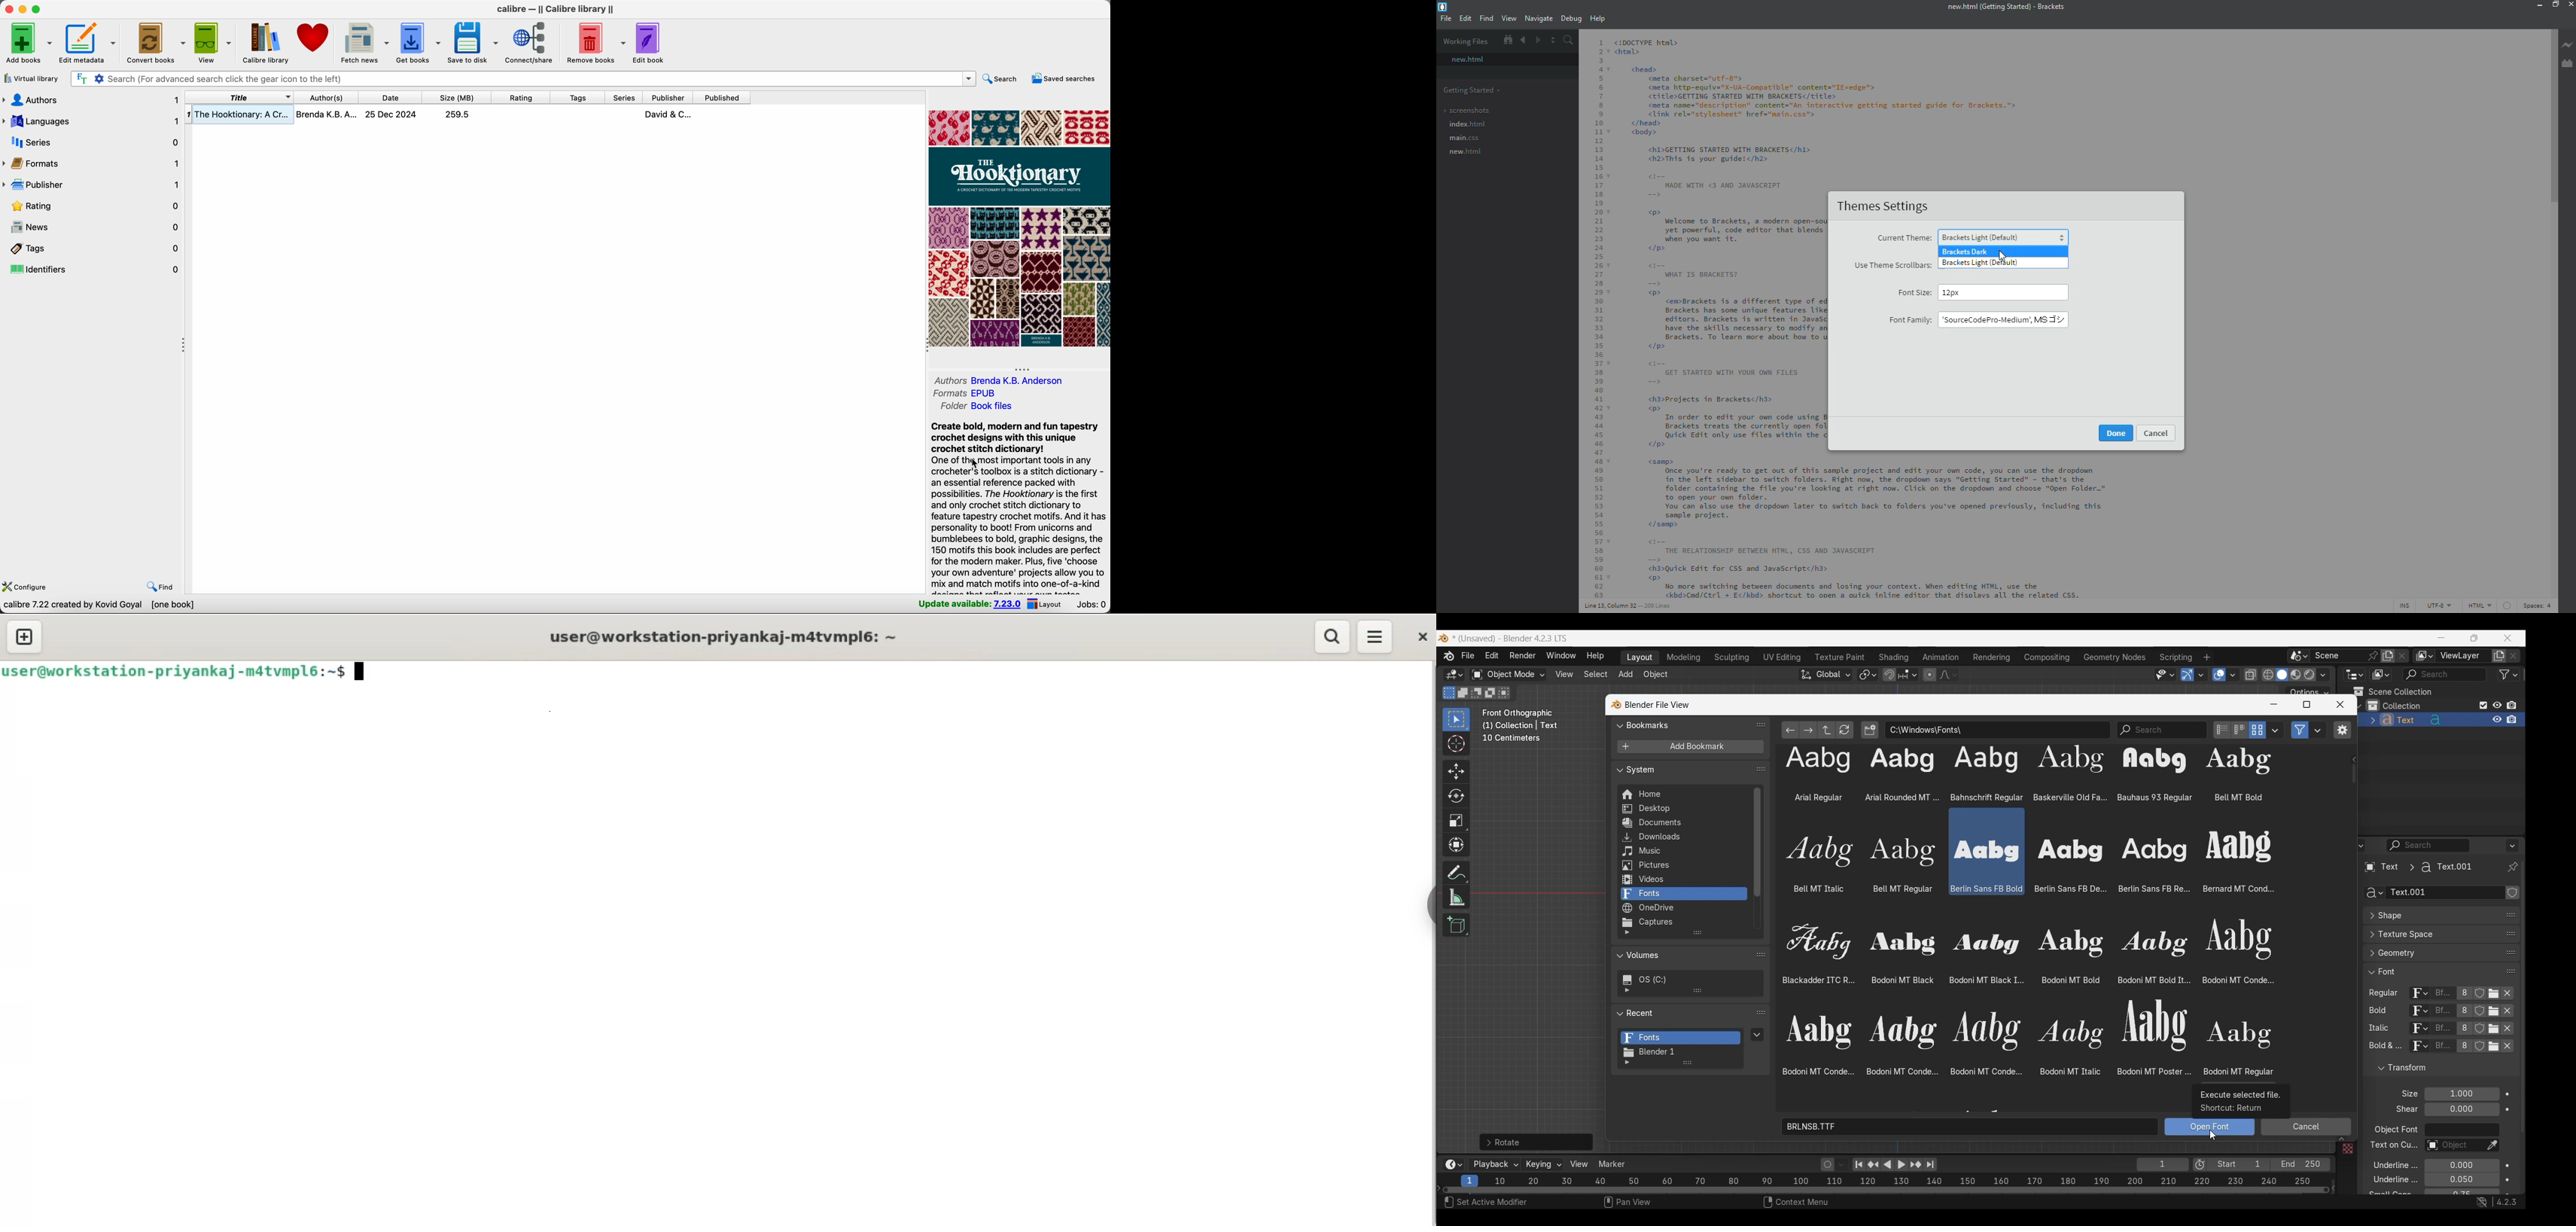 This screenshot has height=1232, width=2576. Describe the element at coordinates (2514, 656) in the screenshot. I see `Remove view layer` at that location.